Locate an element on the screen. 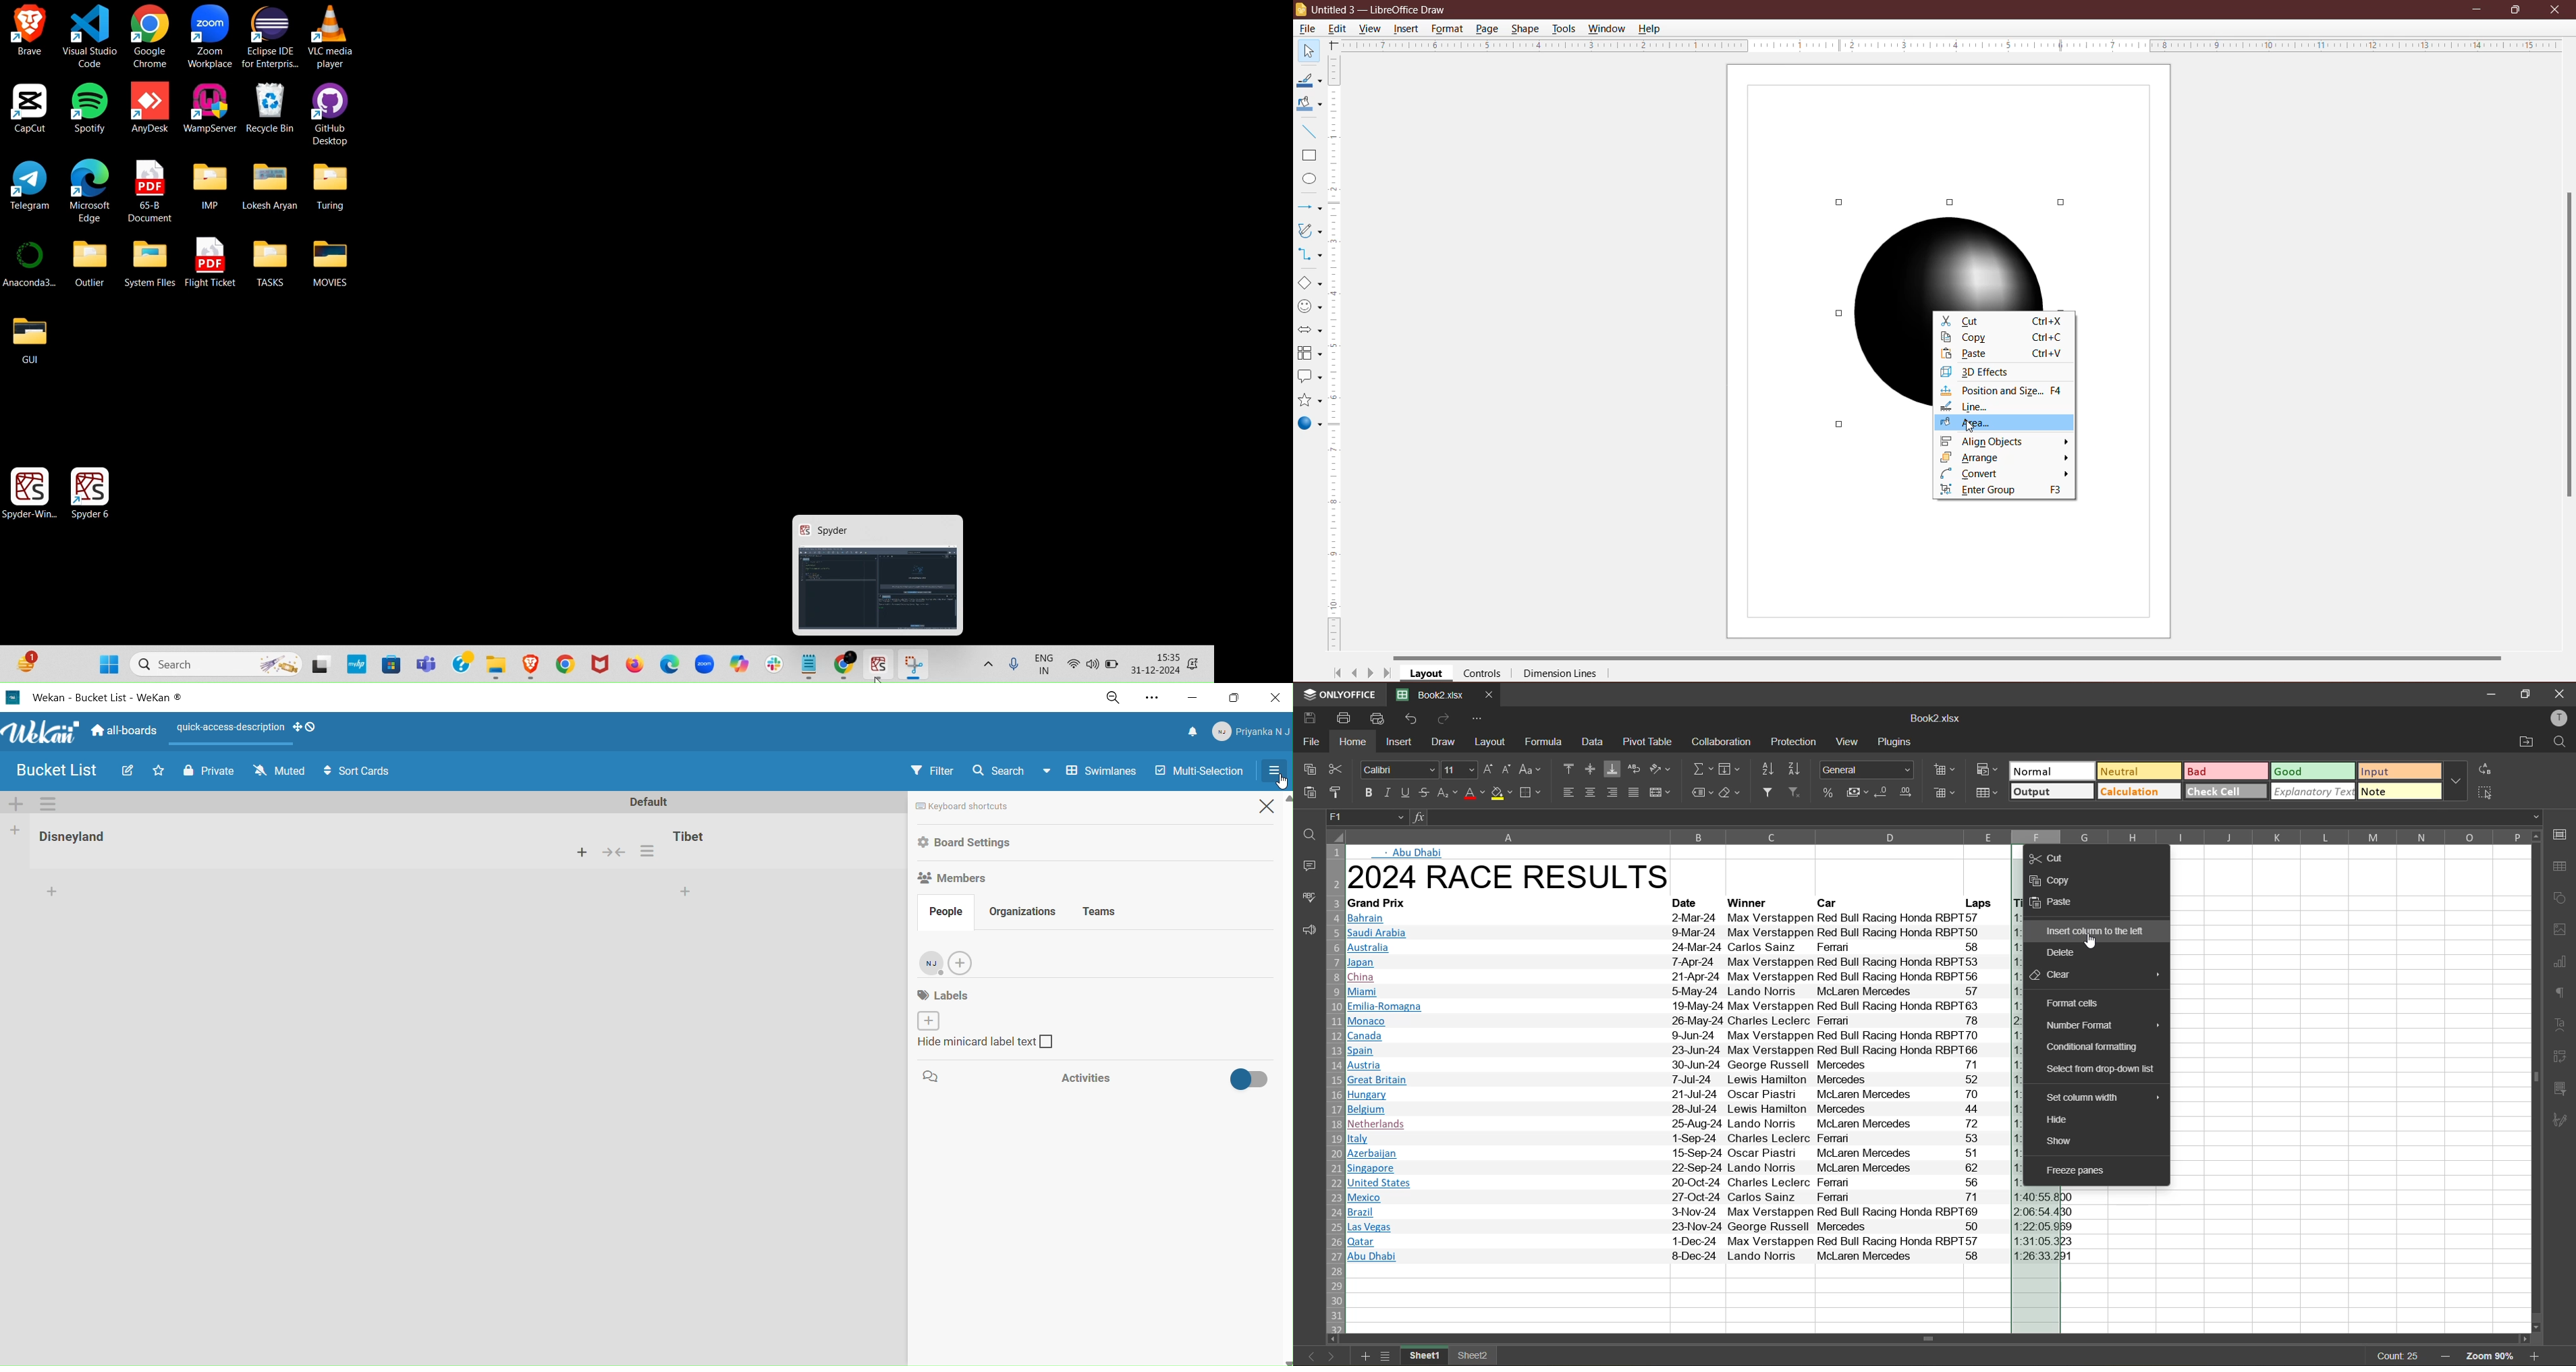 Image resolution: width=2576 pixels, height=1372 pixels. Enter Group is located at coordinates (2002, 491).